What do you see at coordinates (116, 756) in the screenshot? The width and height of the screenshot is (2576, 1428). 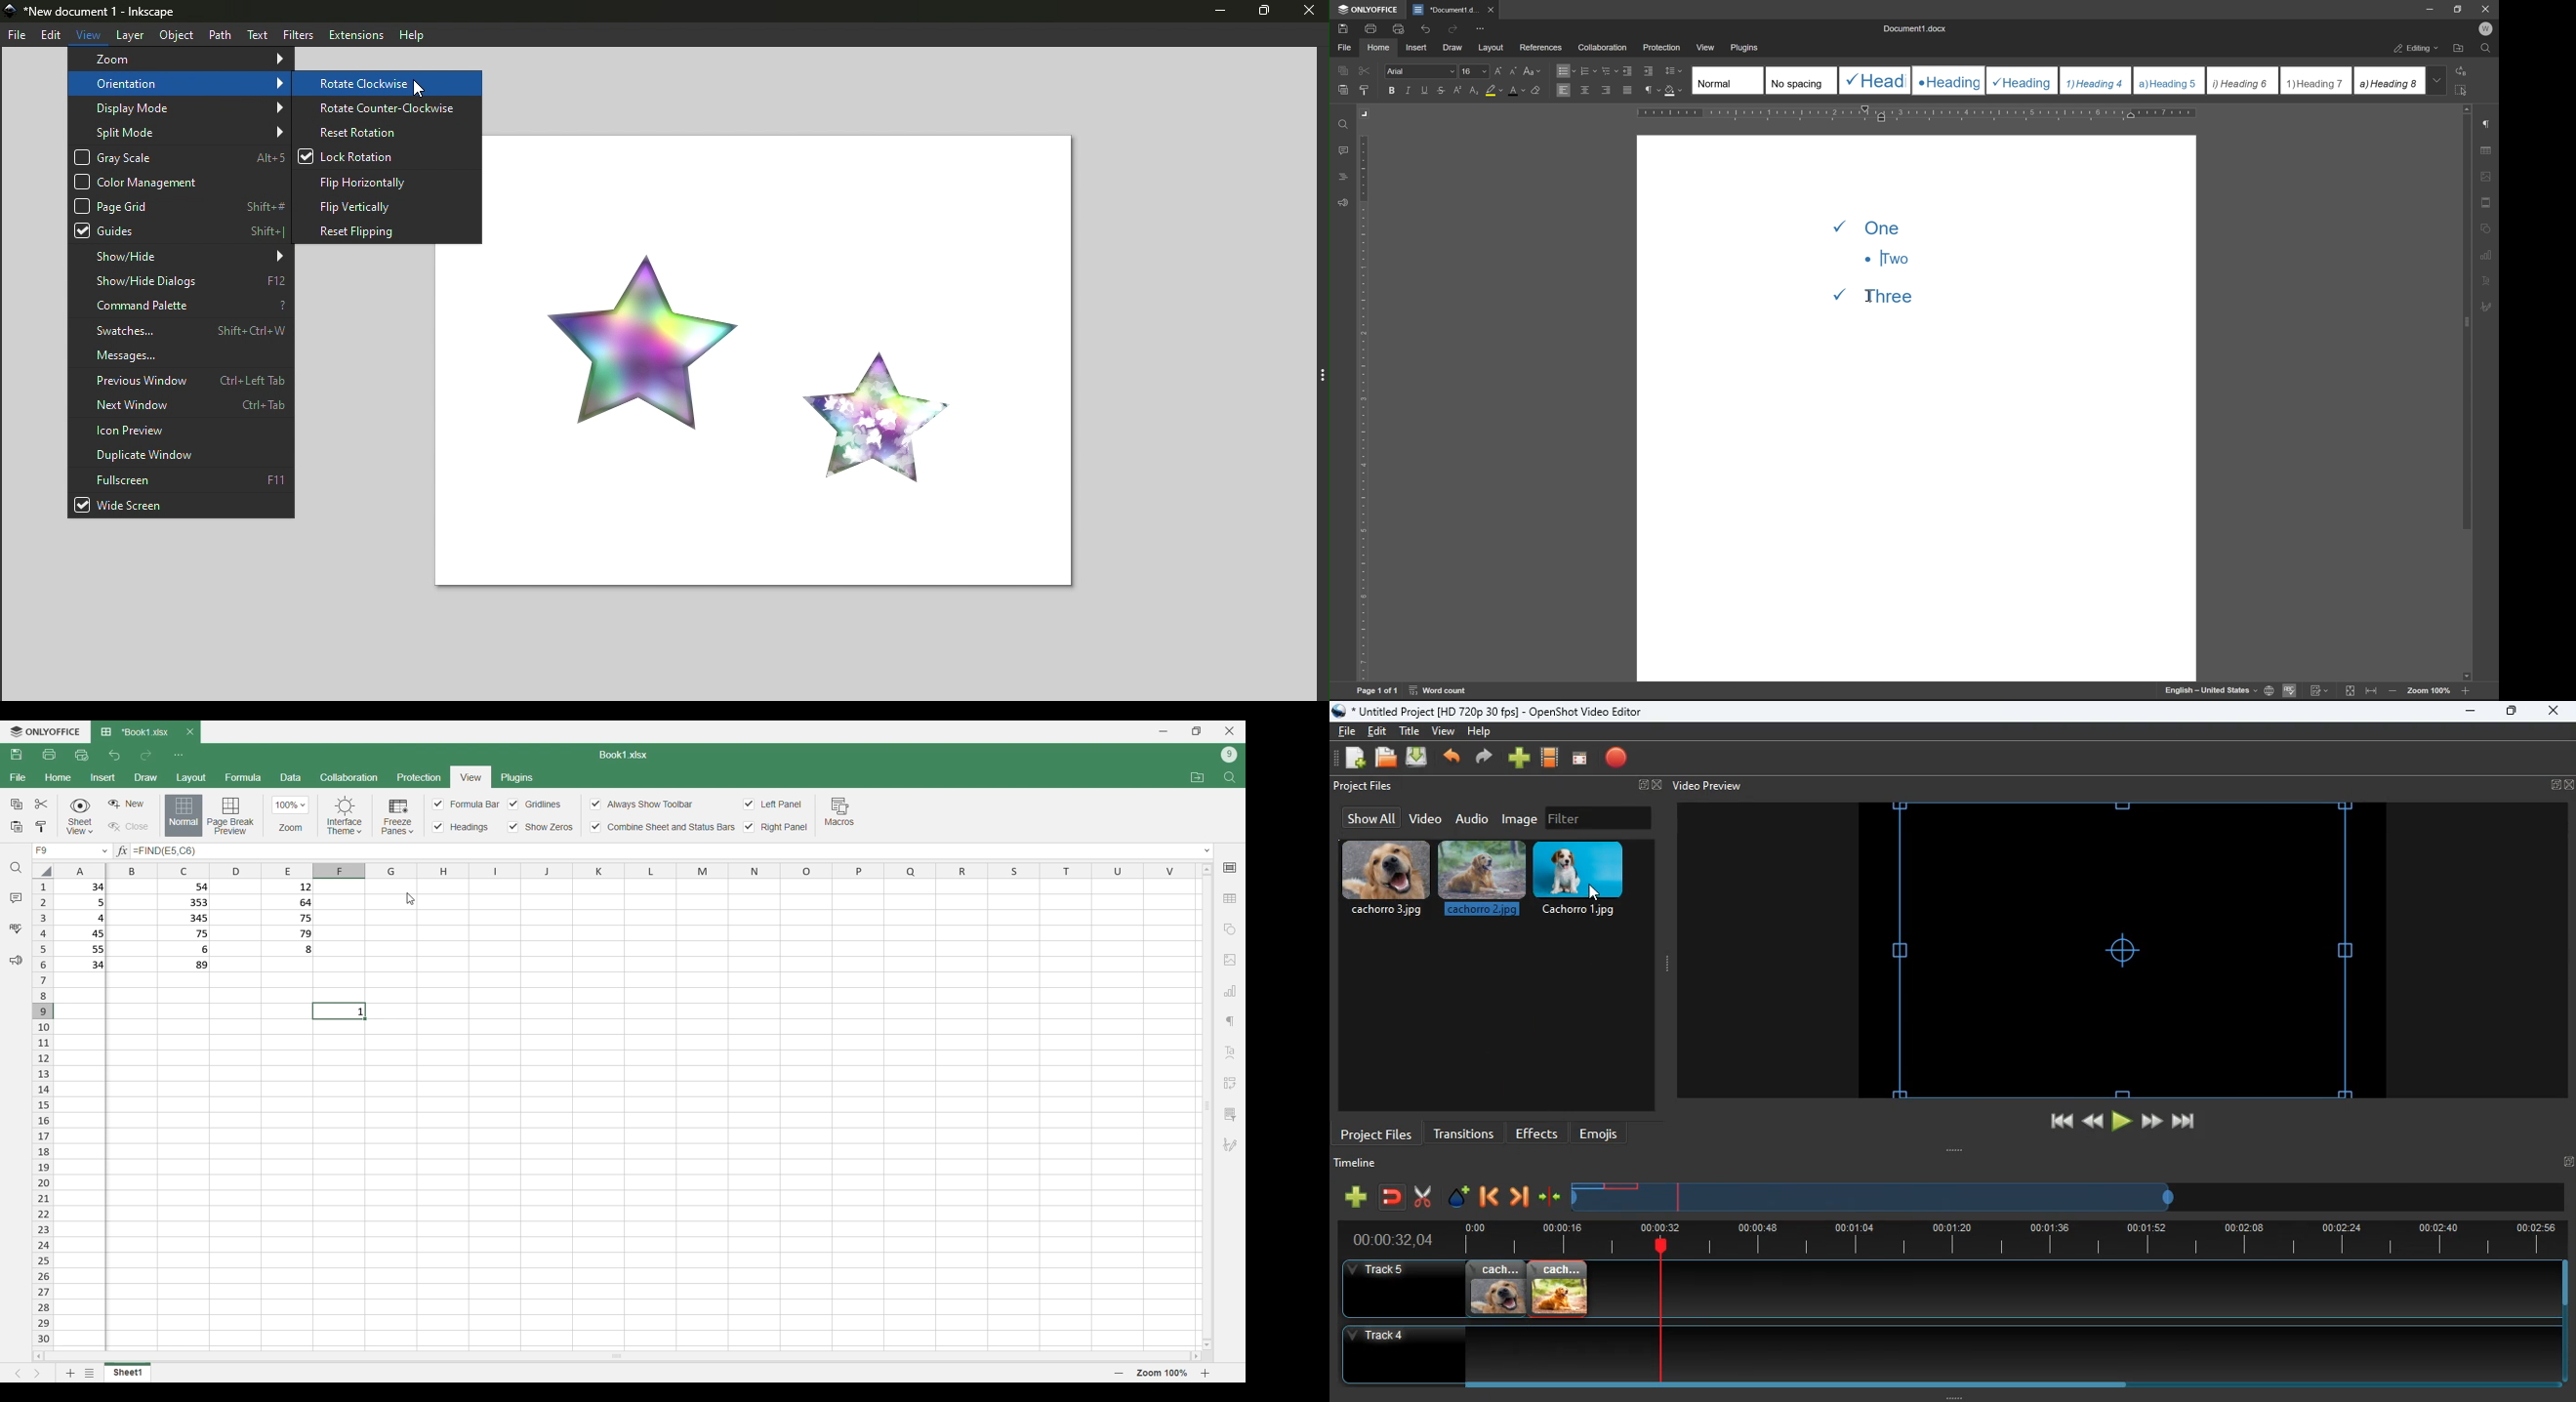 I see `Undo` at bounding box center [116, 756].